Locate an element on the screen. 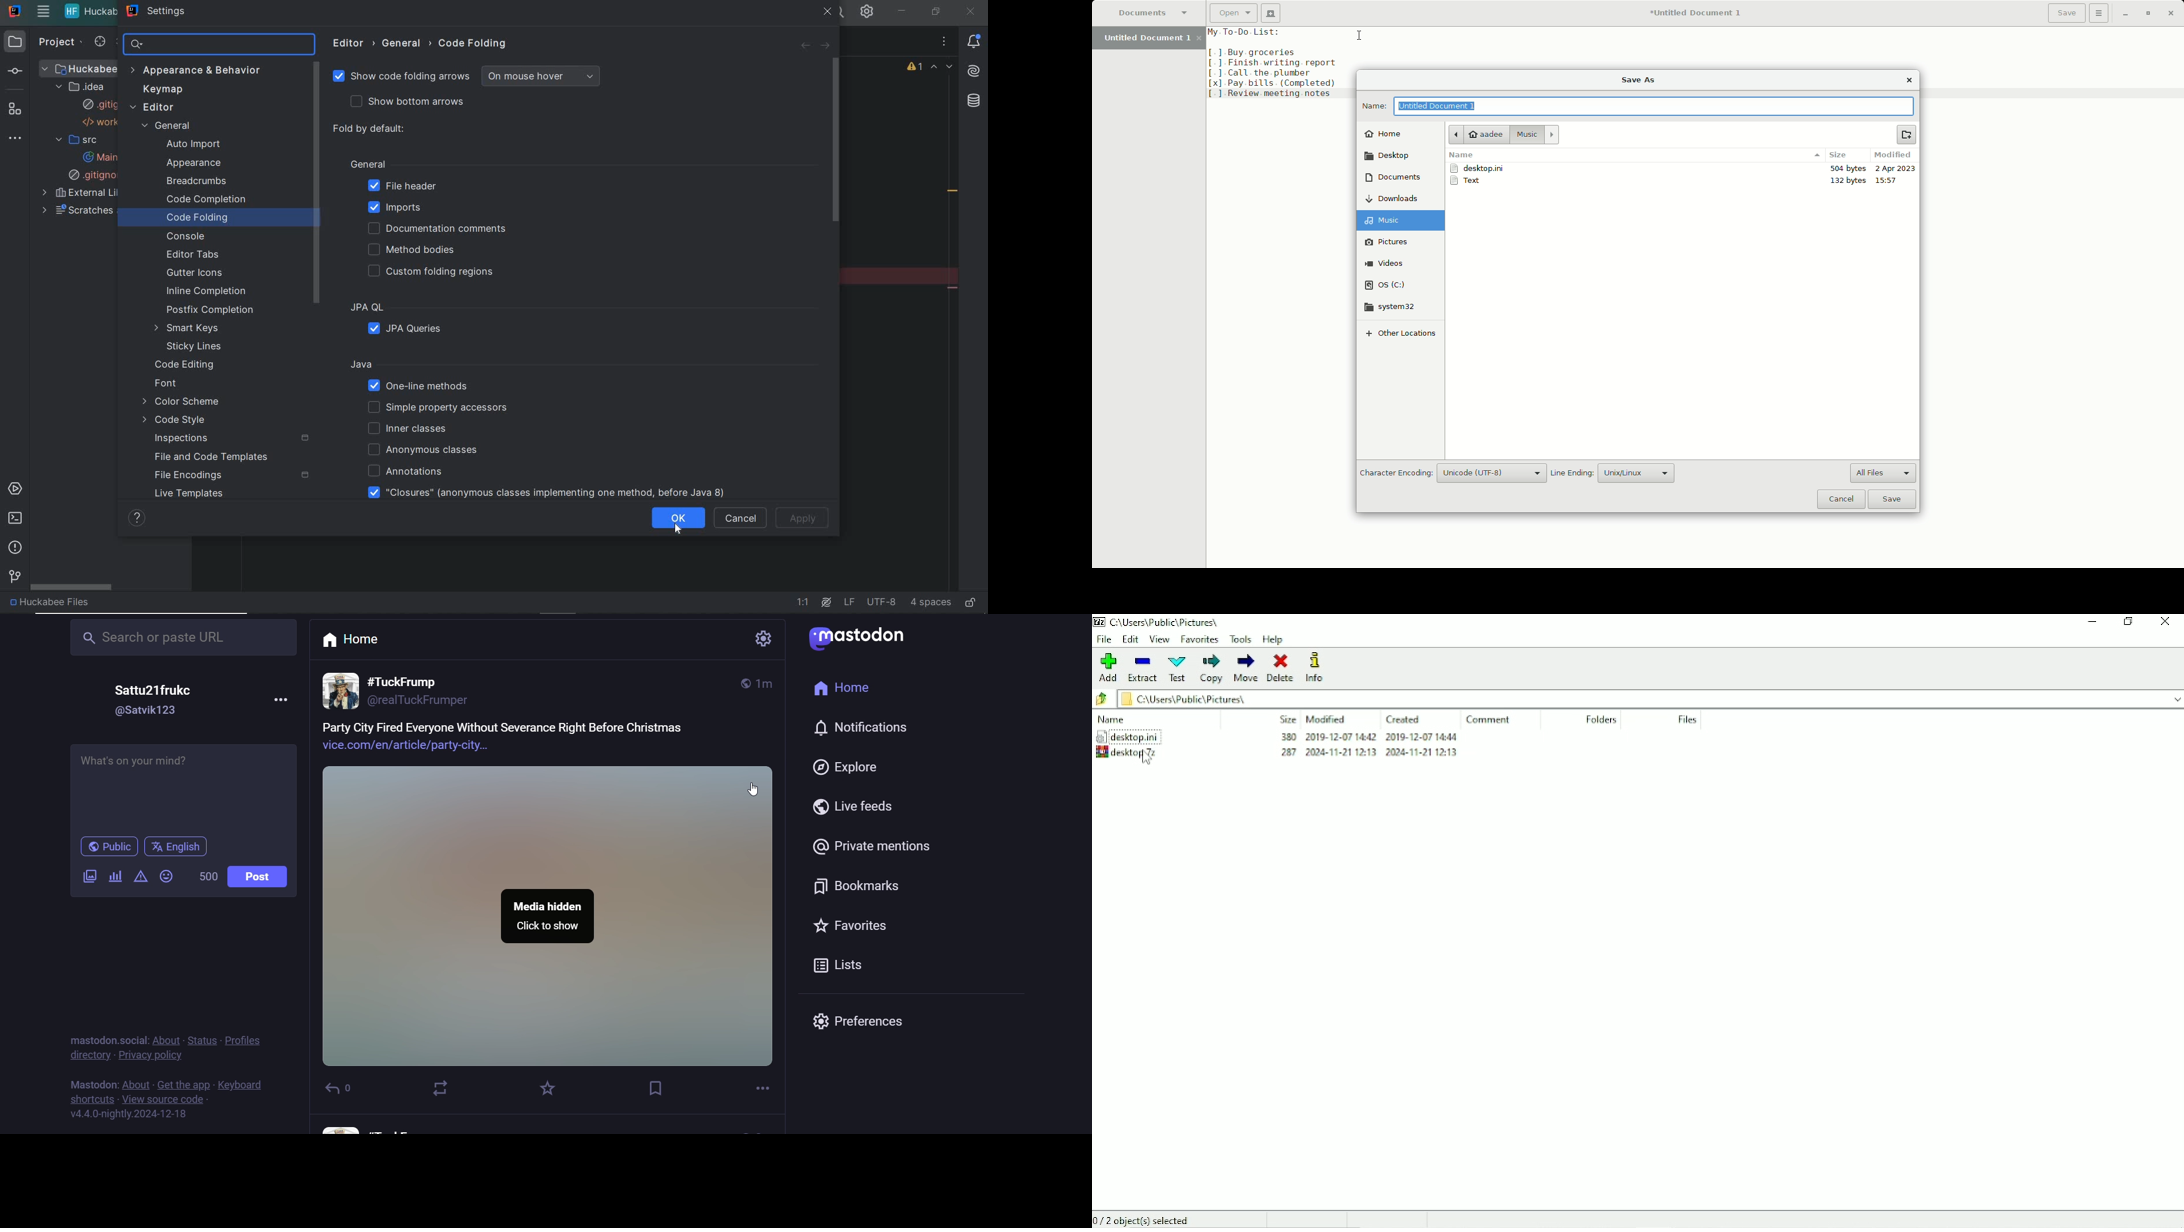  New is located at coordinates (1271, 13).